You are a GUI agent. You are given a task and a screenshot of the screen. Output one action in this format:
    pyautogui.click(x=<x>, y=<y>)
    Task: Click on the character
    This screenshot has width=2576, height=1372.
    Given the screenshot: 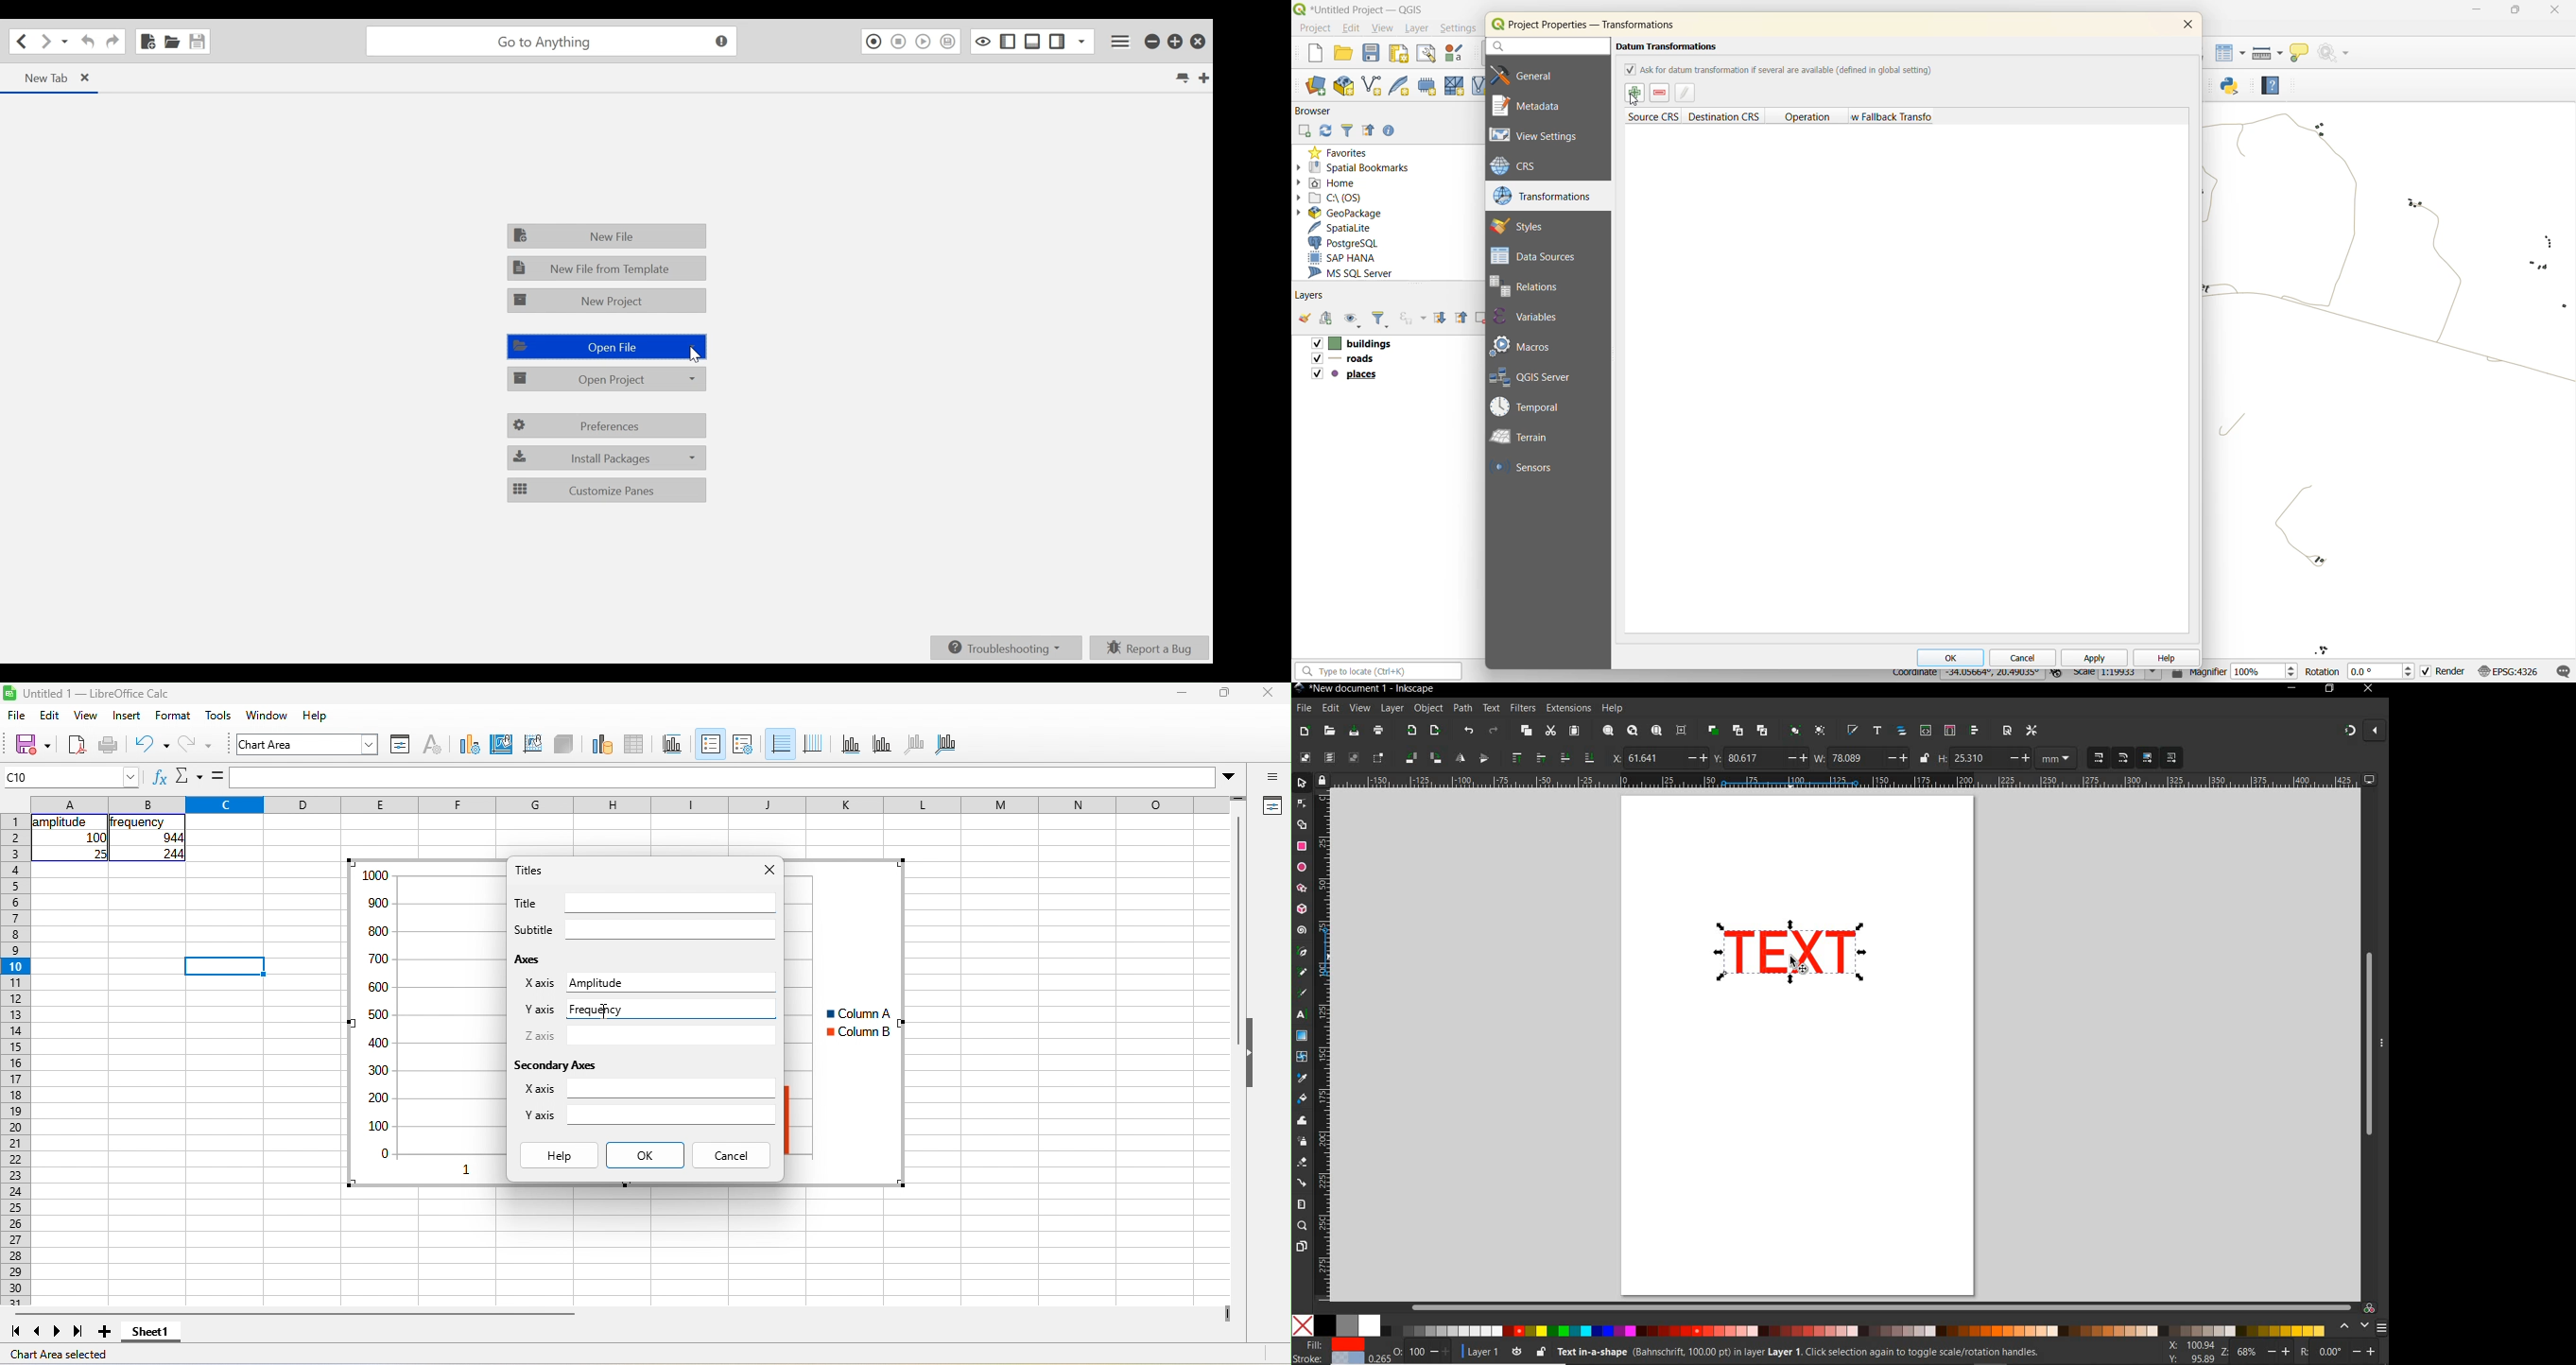 What is the action you would take?
    pyautogui.click(x=433, y=745)
    